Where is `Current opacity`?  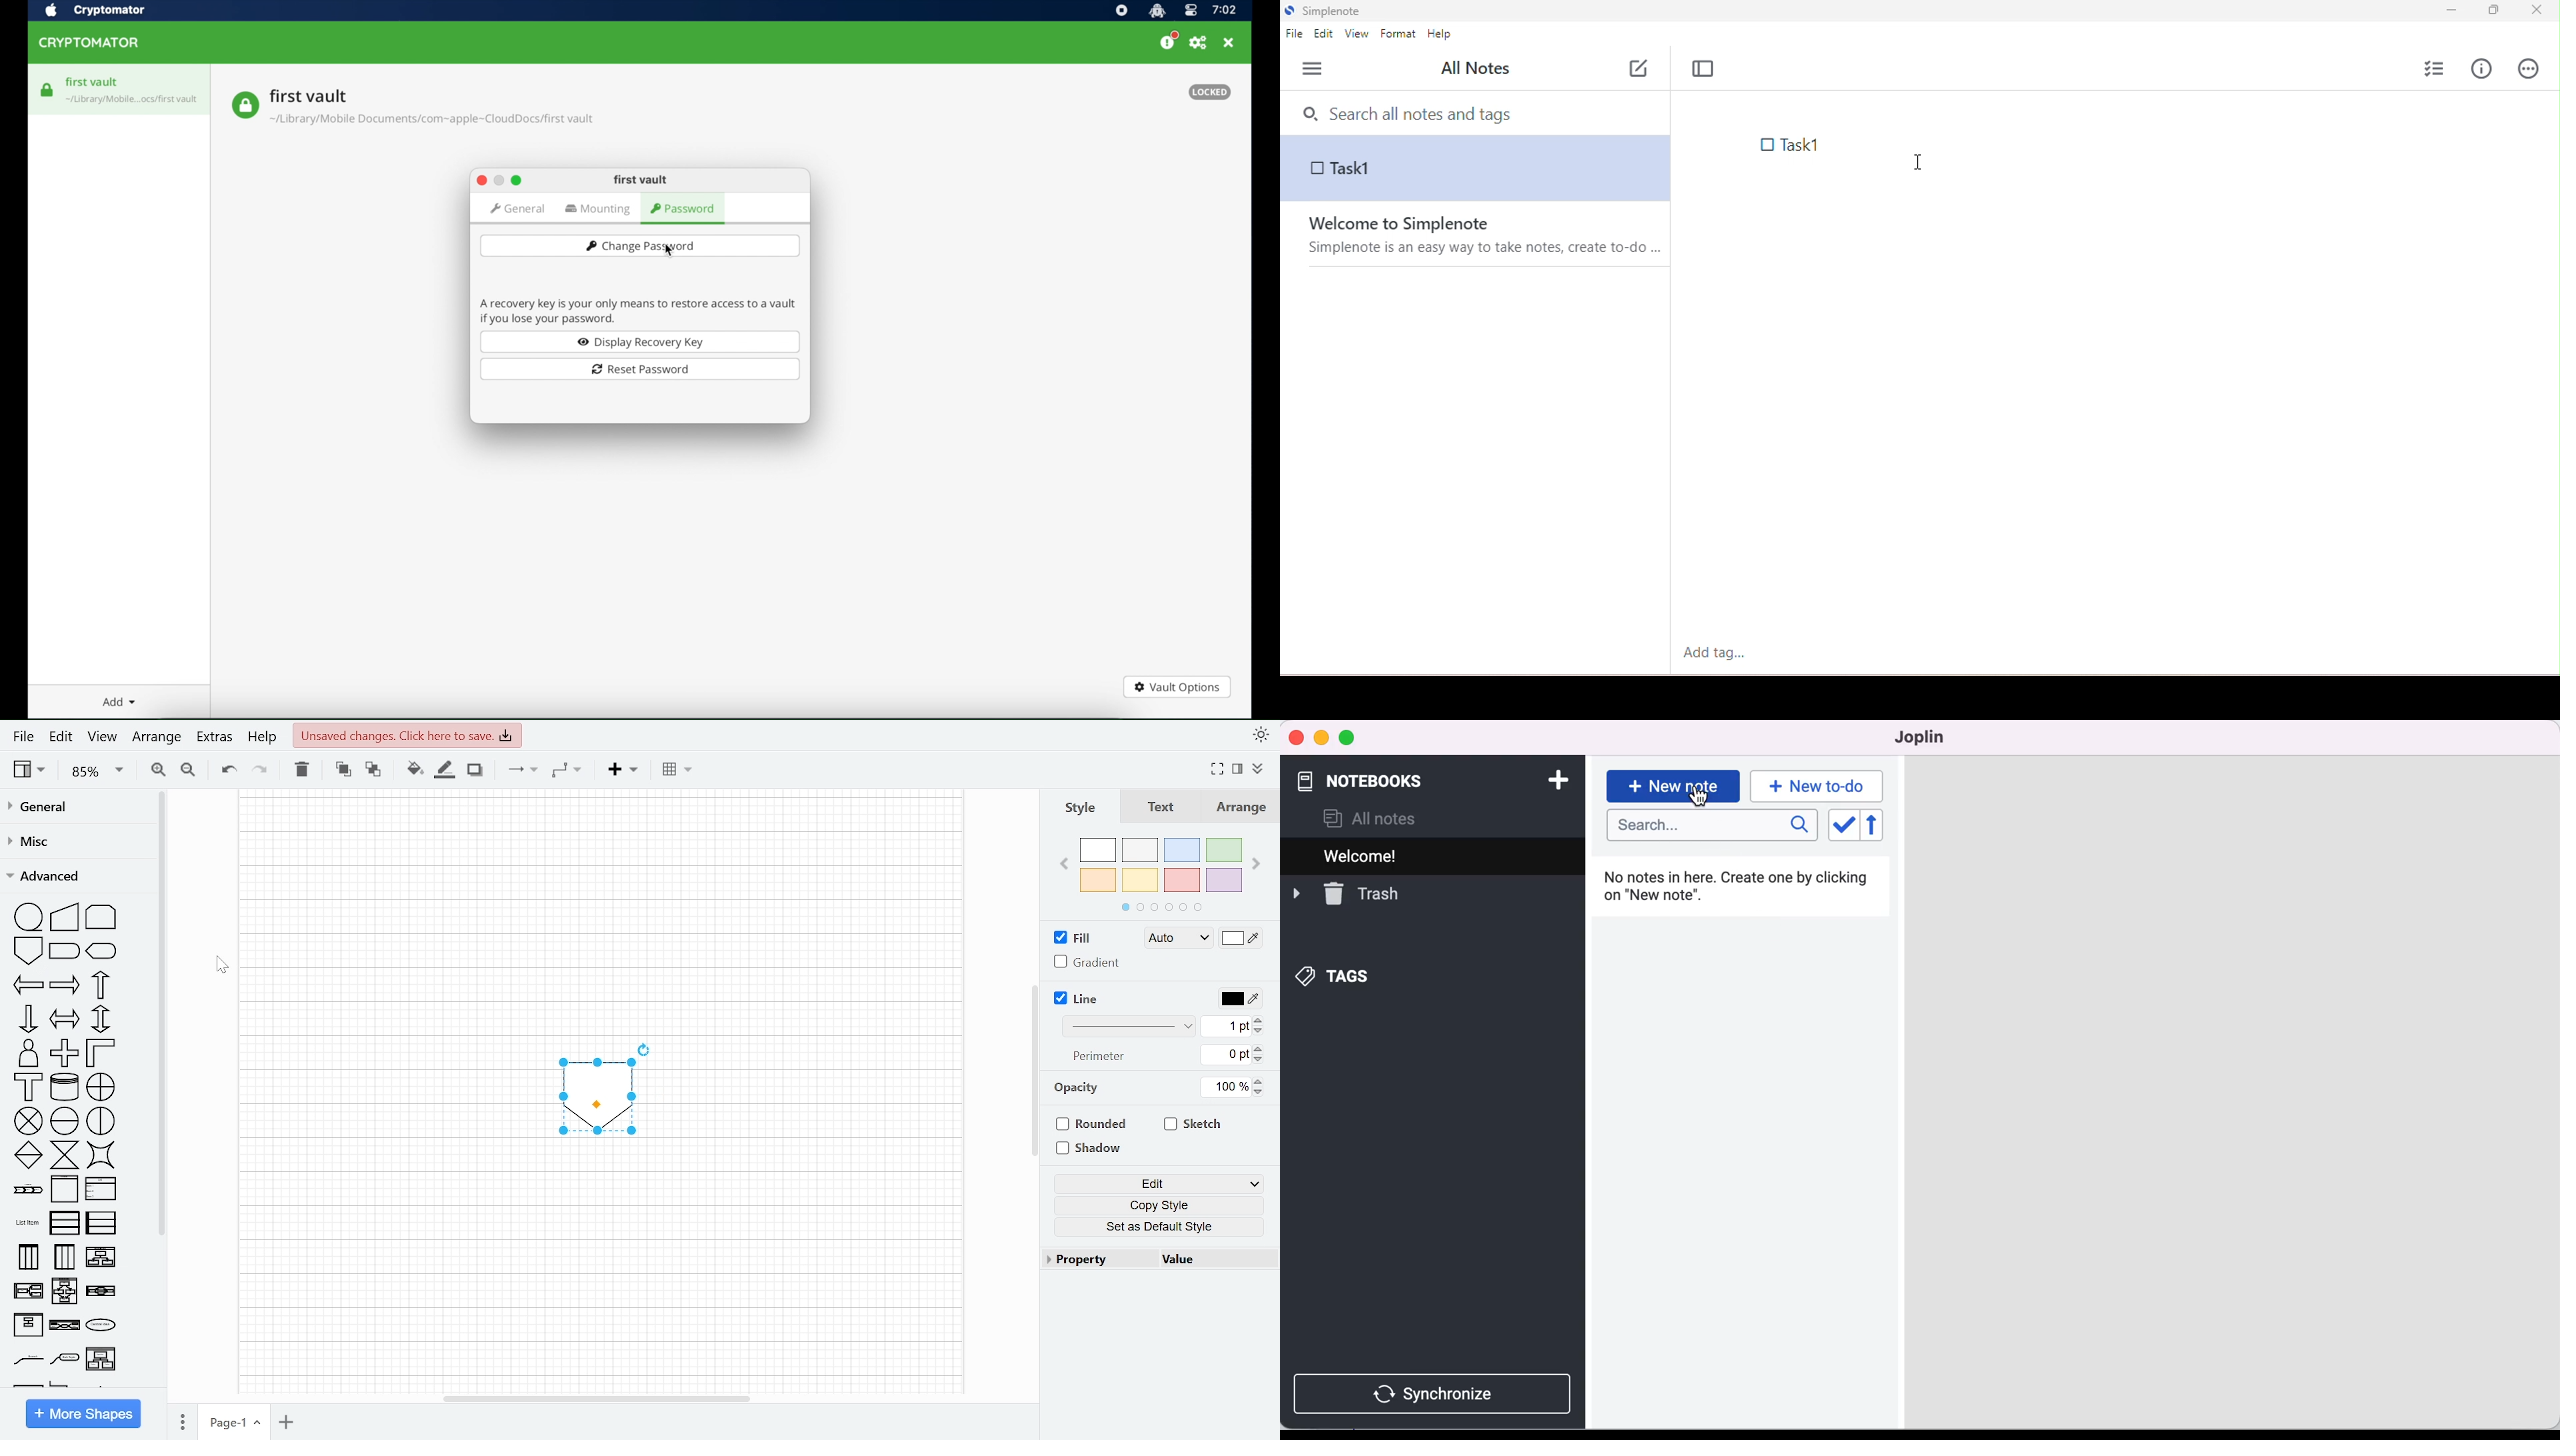
Current opacity is located at coordinates (1226, 1088).